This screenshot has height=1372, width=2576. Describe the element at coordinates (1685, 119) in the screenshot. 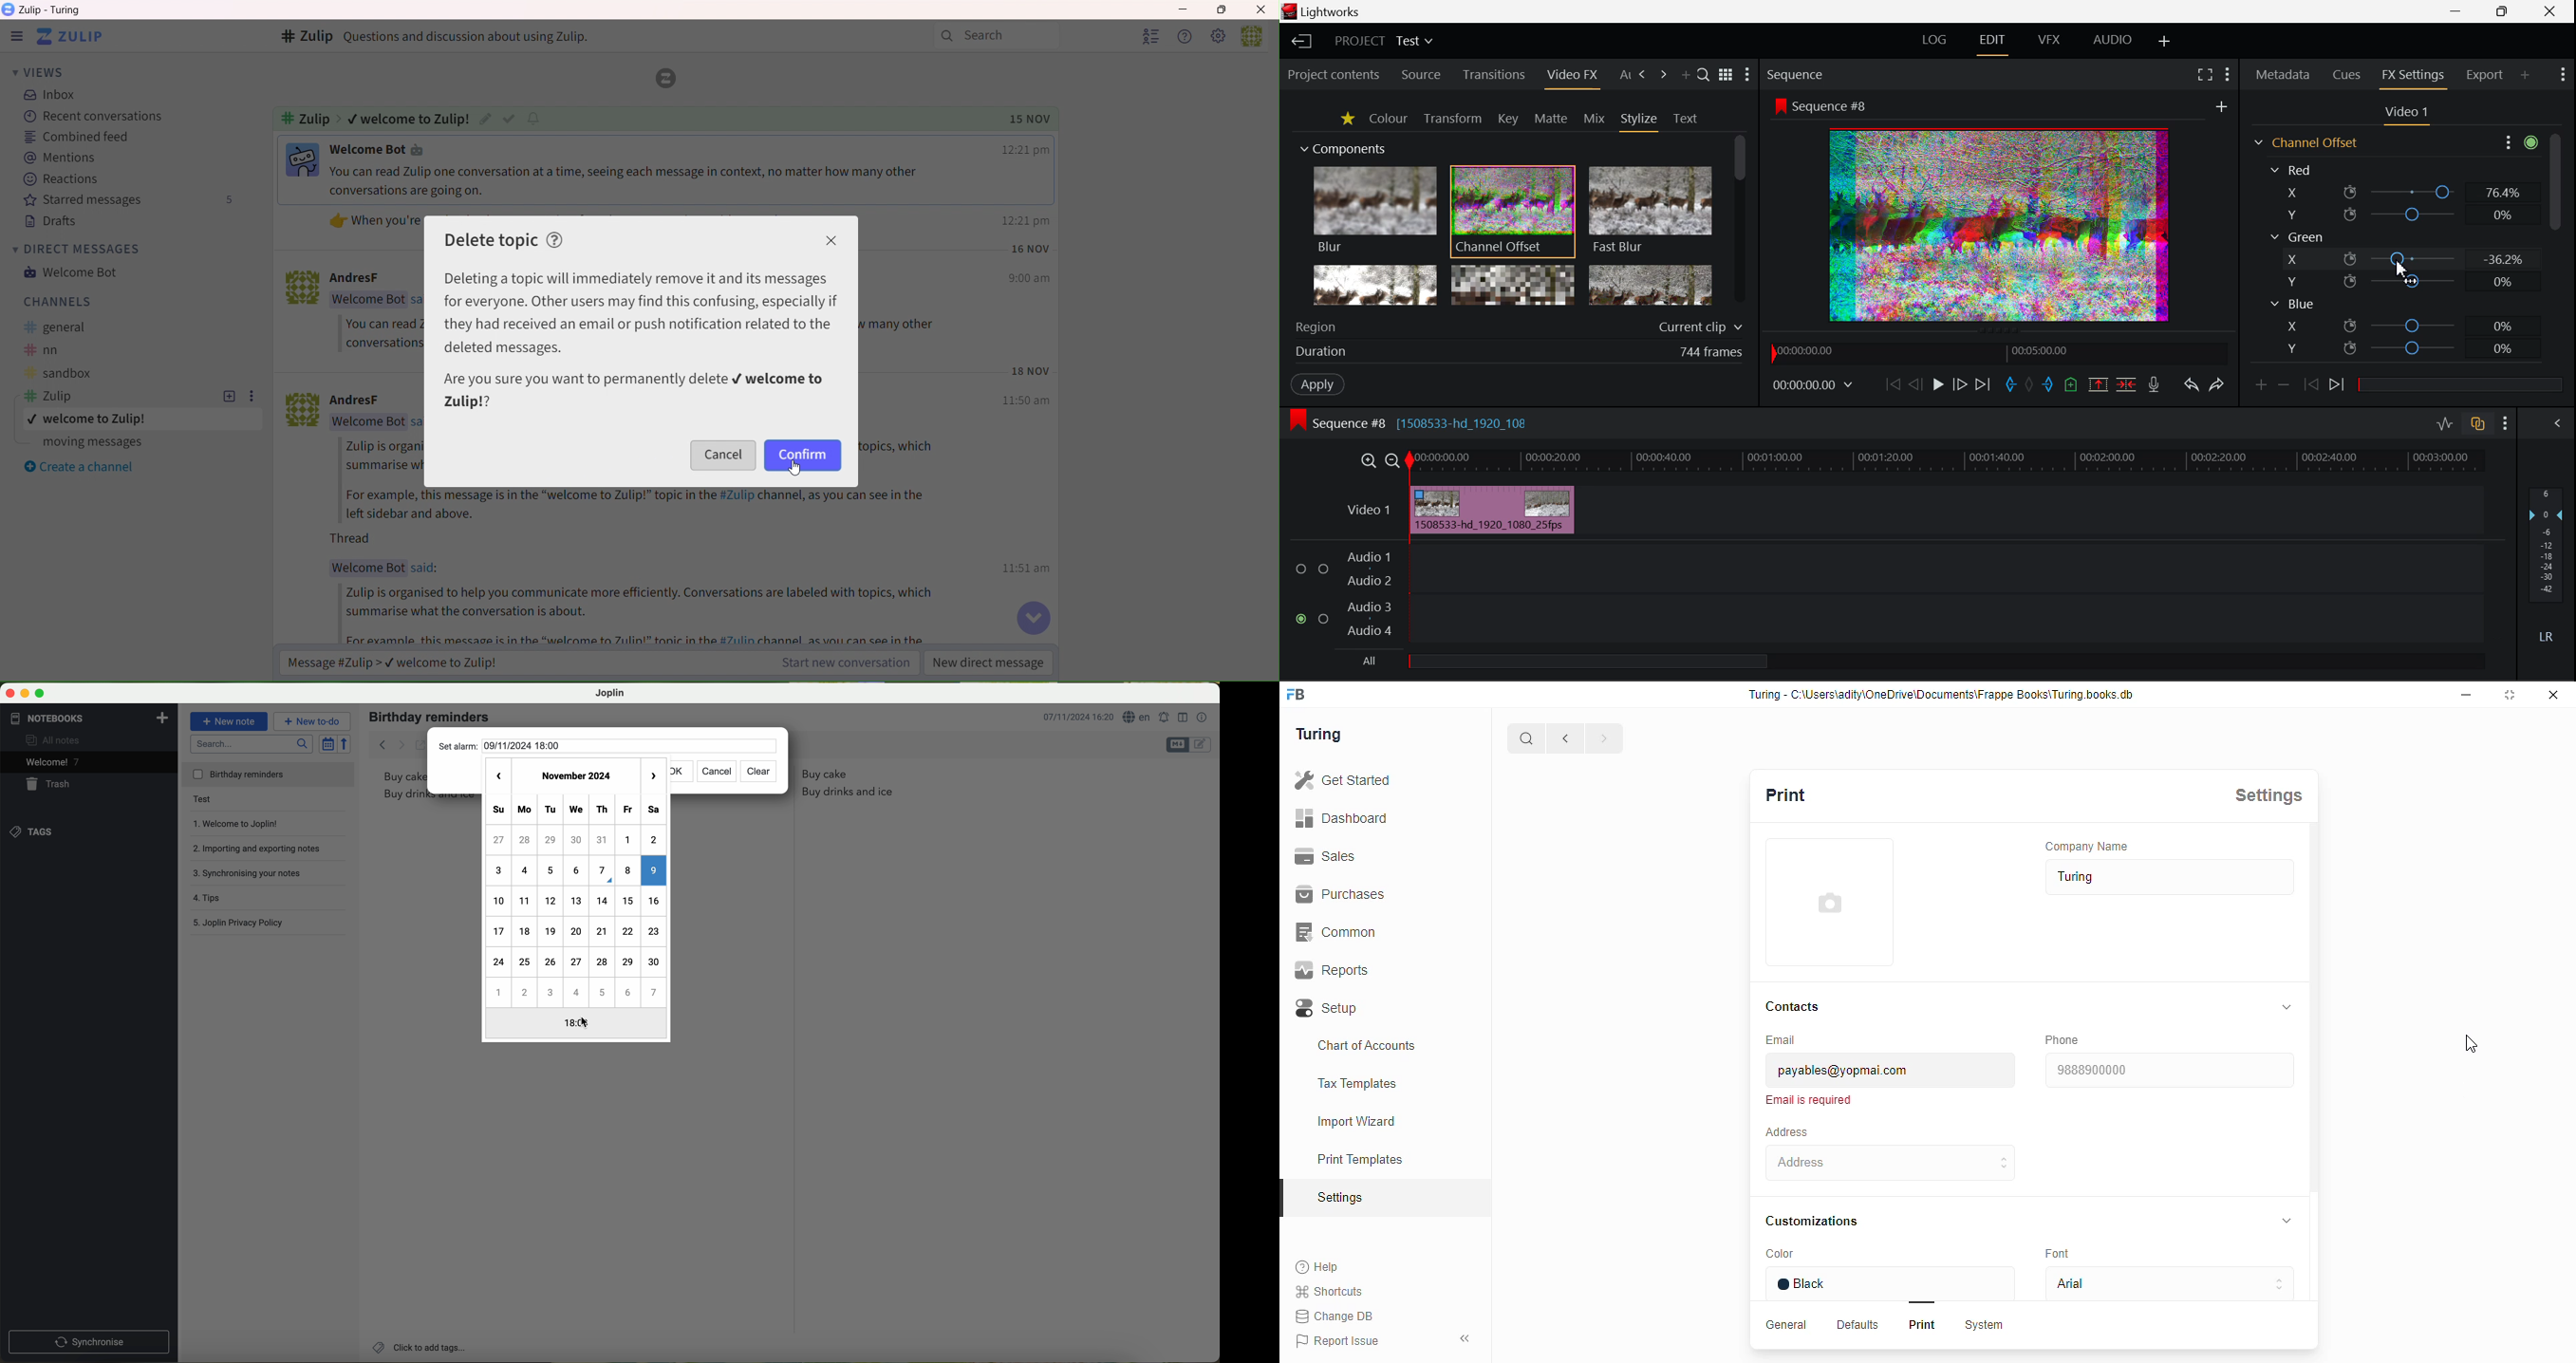

I see `Text` at that location.